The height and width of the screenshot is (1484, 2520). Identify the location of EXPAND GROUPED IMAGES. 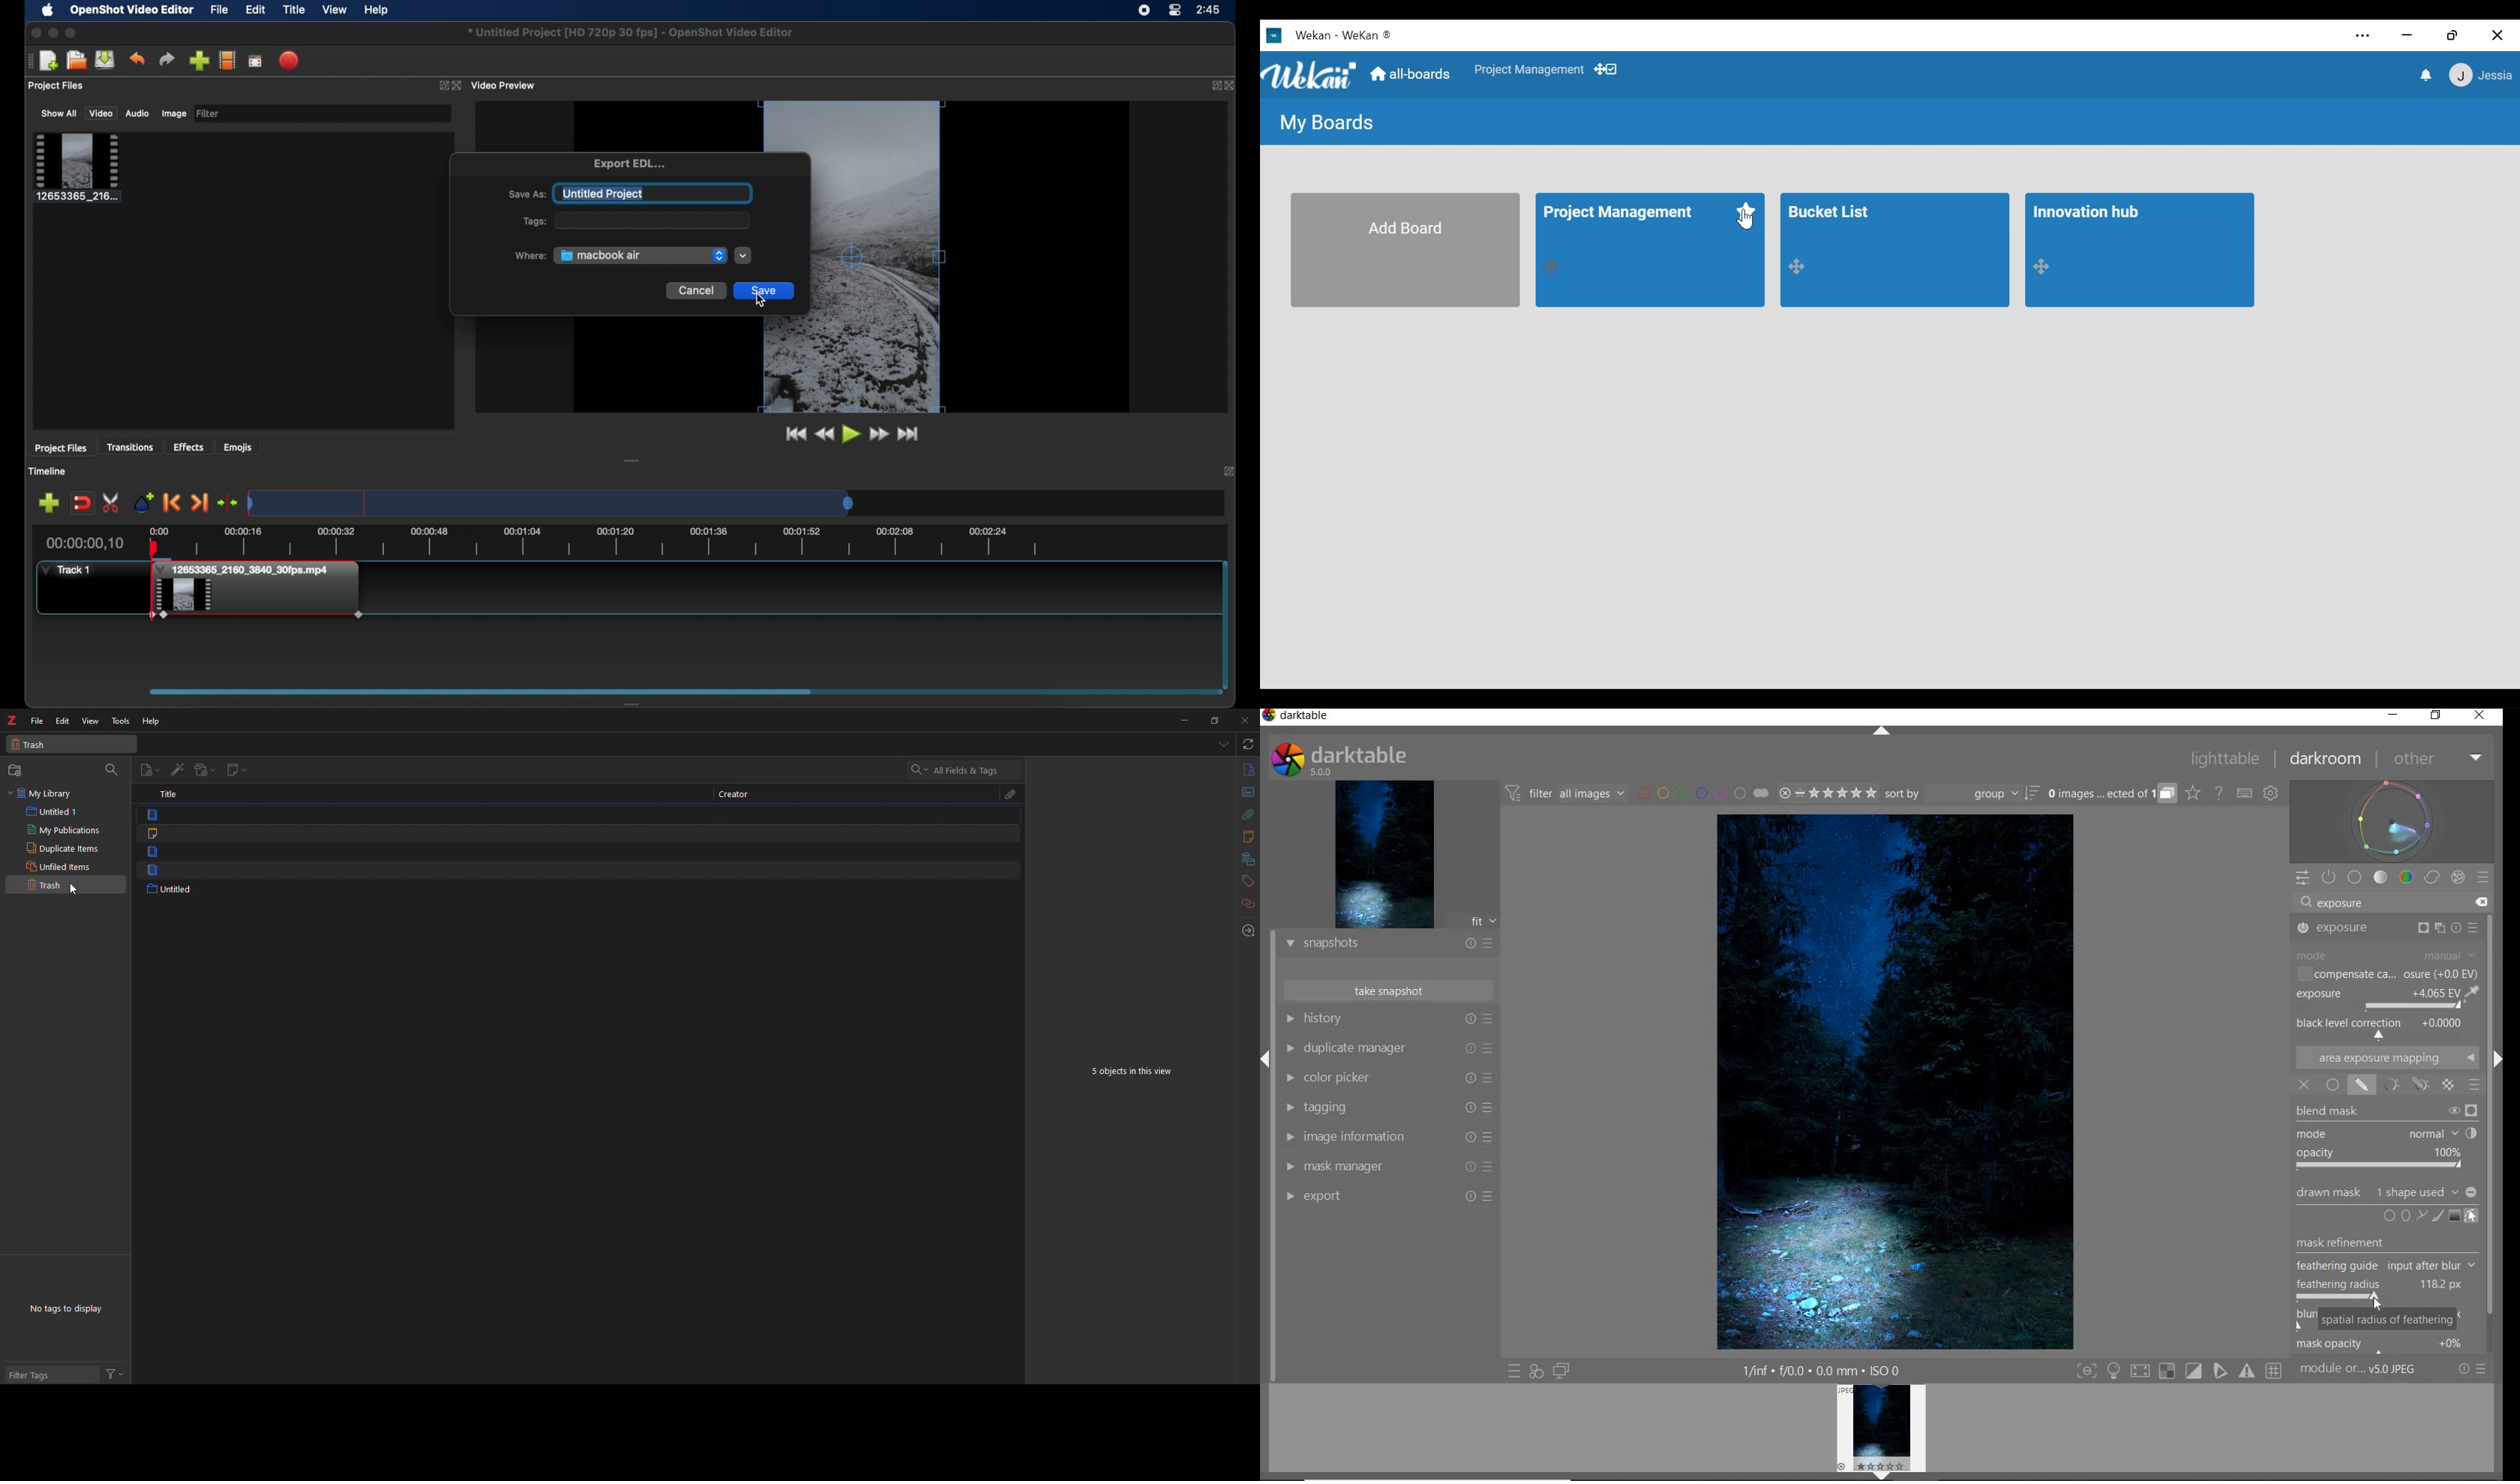
(2112, 792).